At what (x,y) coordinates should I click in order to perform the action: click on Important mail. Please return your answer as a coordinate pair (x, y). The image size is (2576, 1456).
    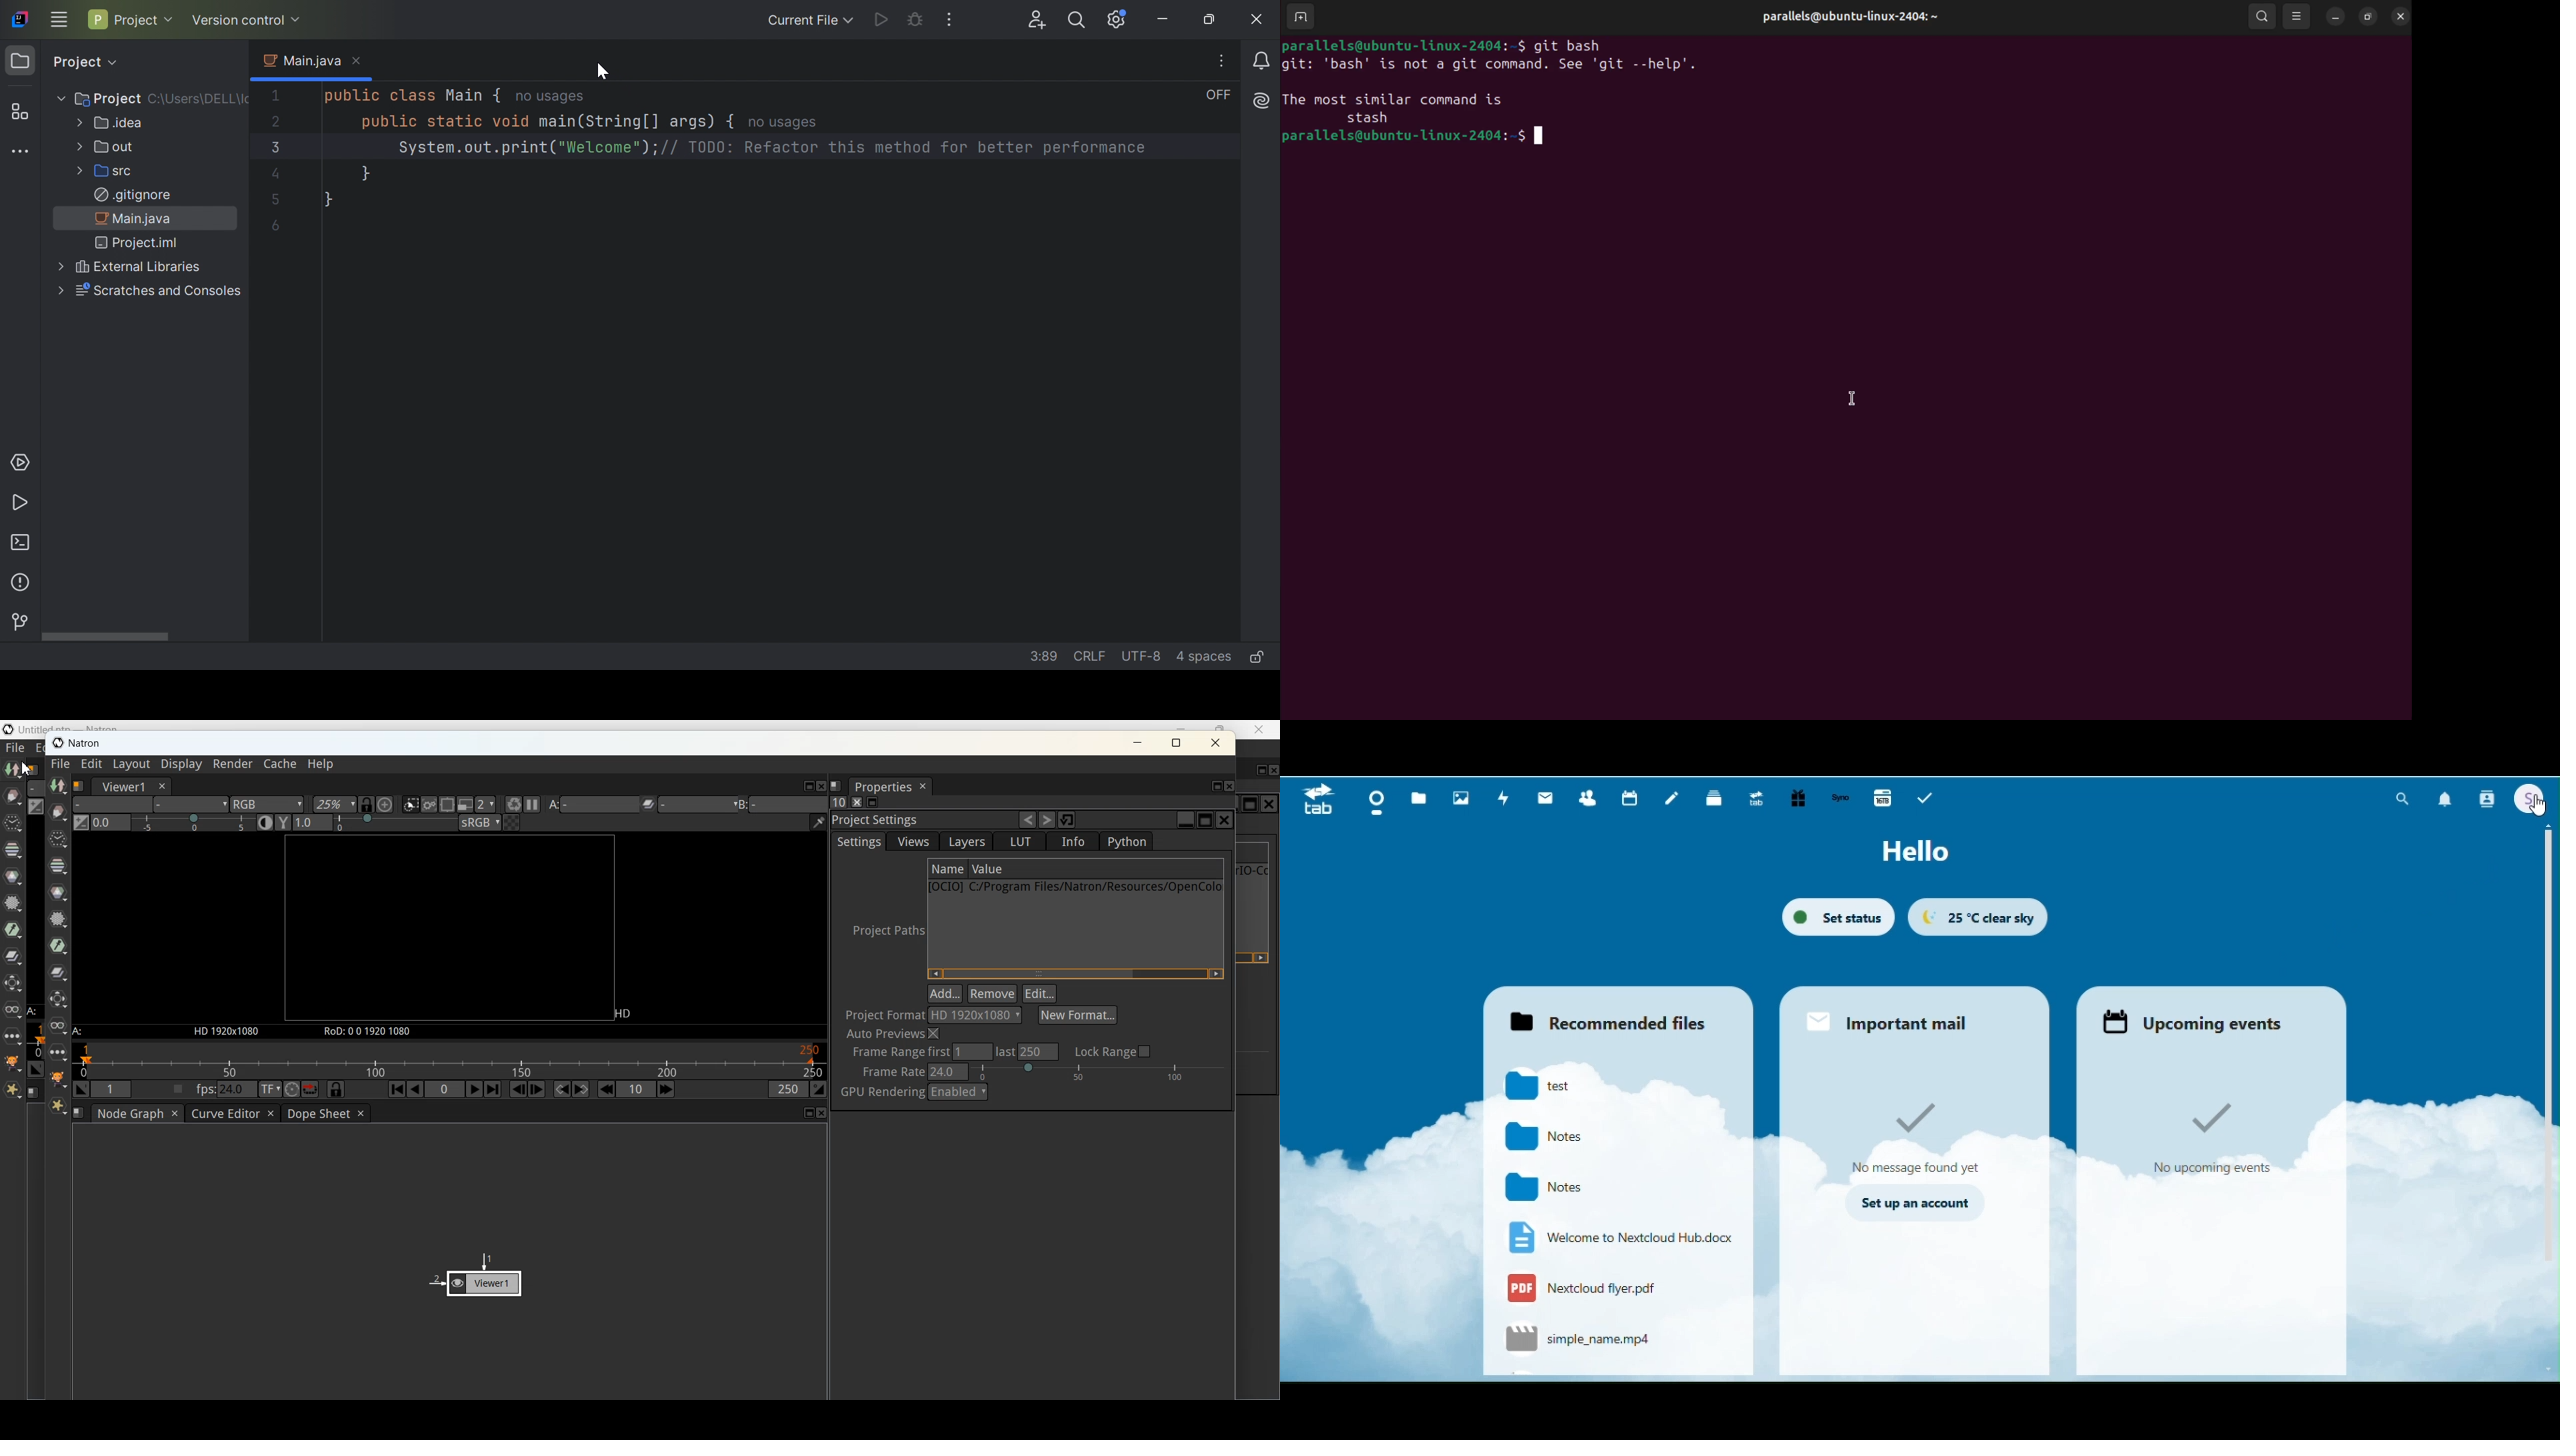
    Looking at the image, I should click on (1914, 1015).